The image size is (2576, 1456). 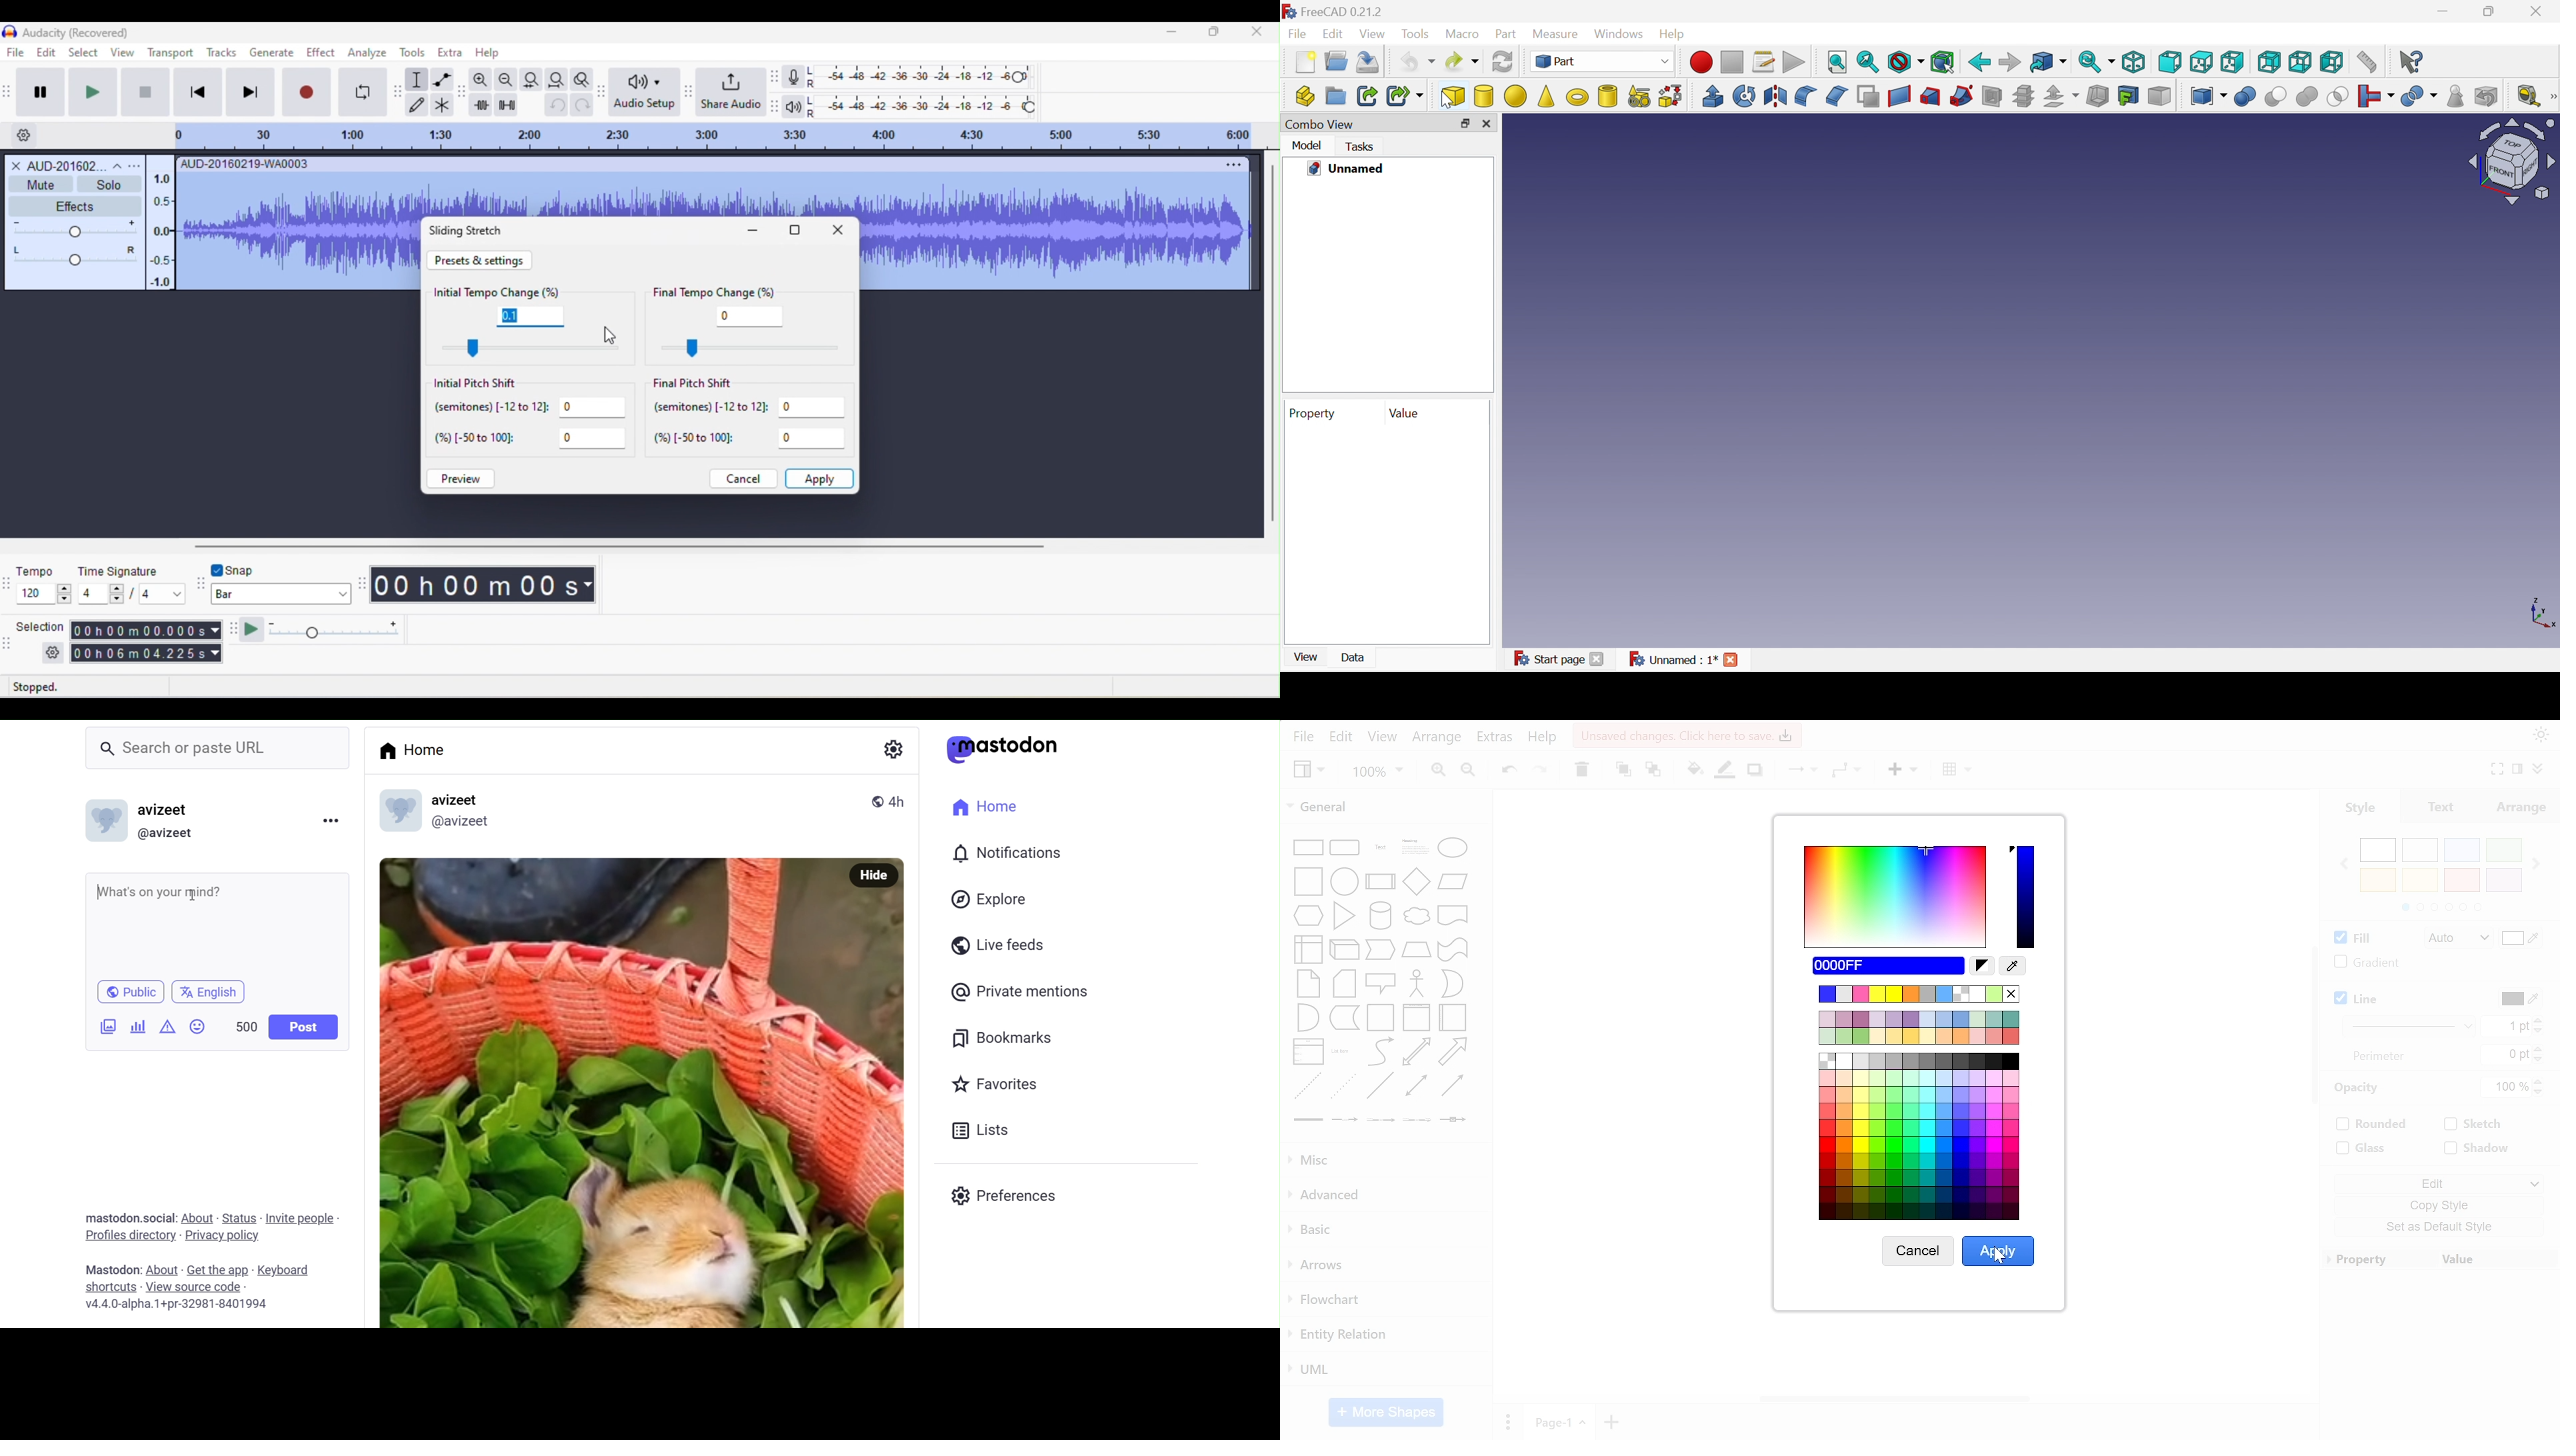 What do you see at coordinates (583, 108) in the screenshot?
I see `redo` at bounding box center [583, 108].